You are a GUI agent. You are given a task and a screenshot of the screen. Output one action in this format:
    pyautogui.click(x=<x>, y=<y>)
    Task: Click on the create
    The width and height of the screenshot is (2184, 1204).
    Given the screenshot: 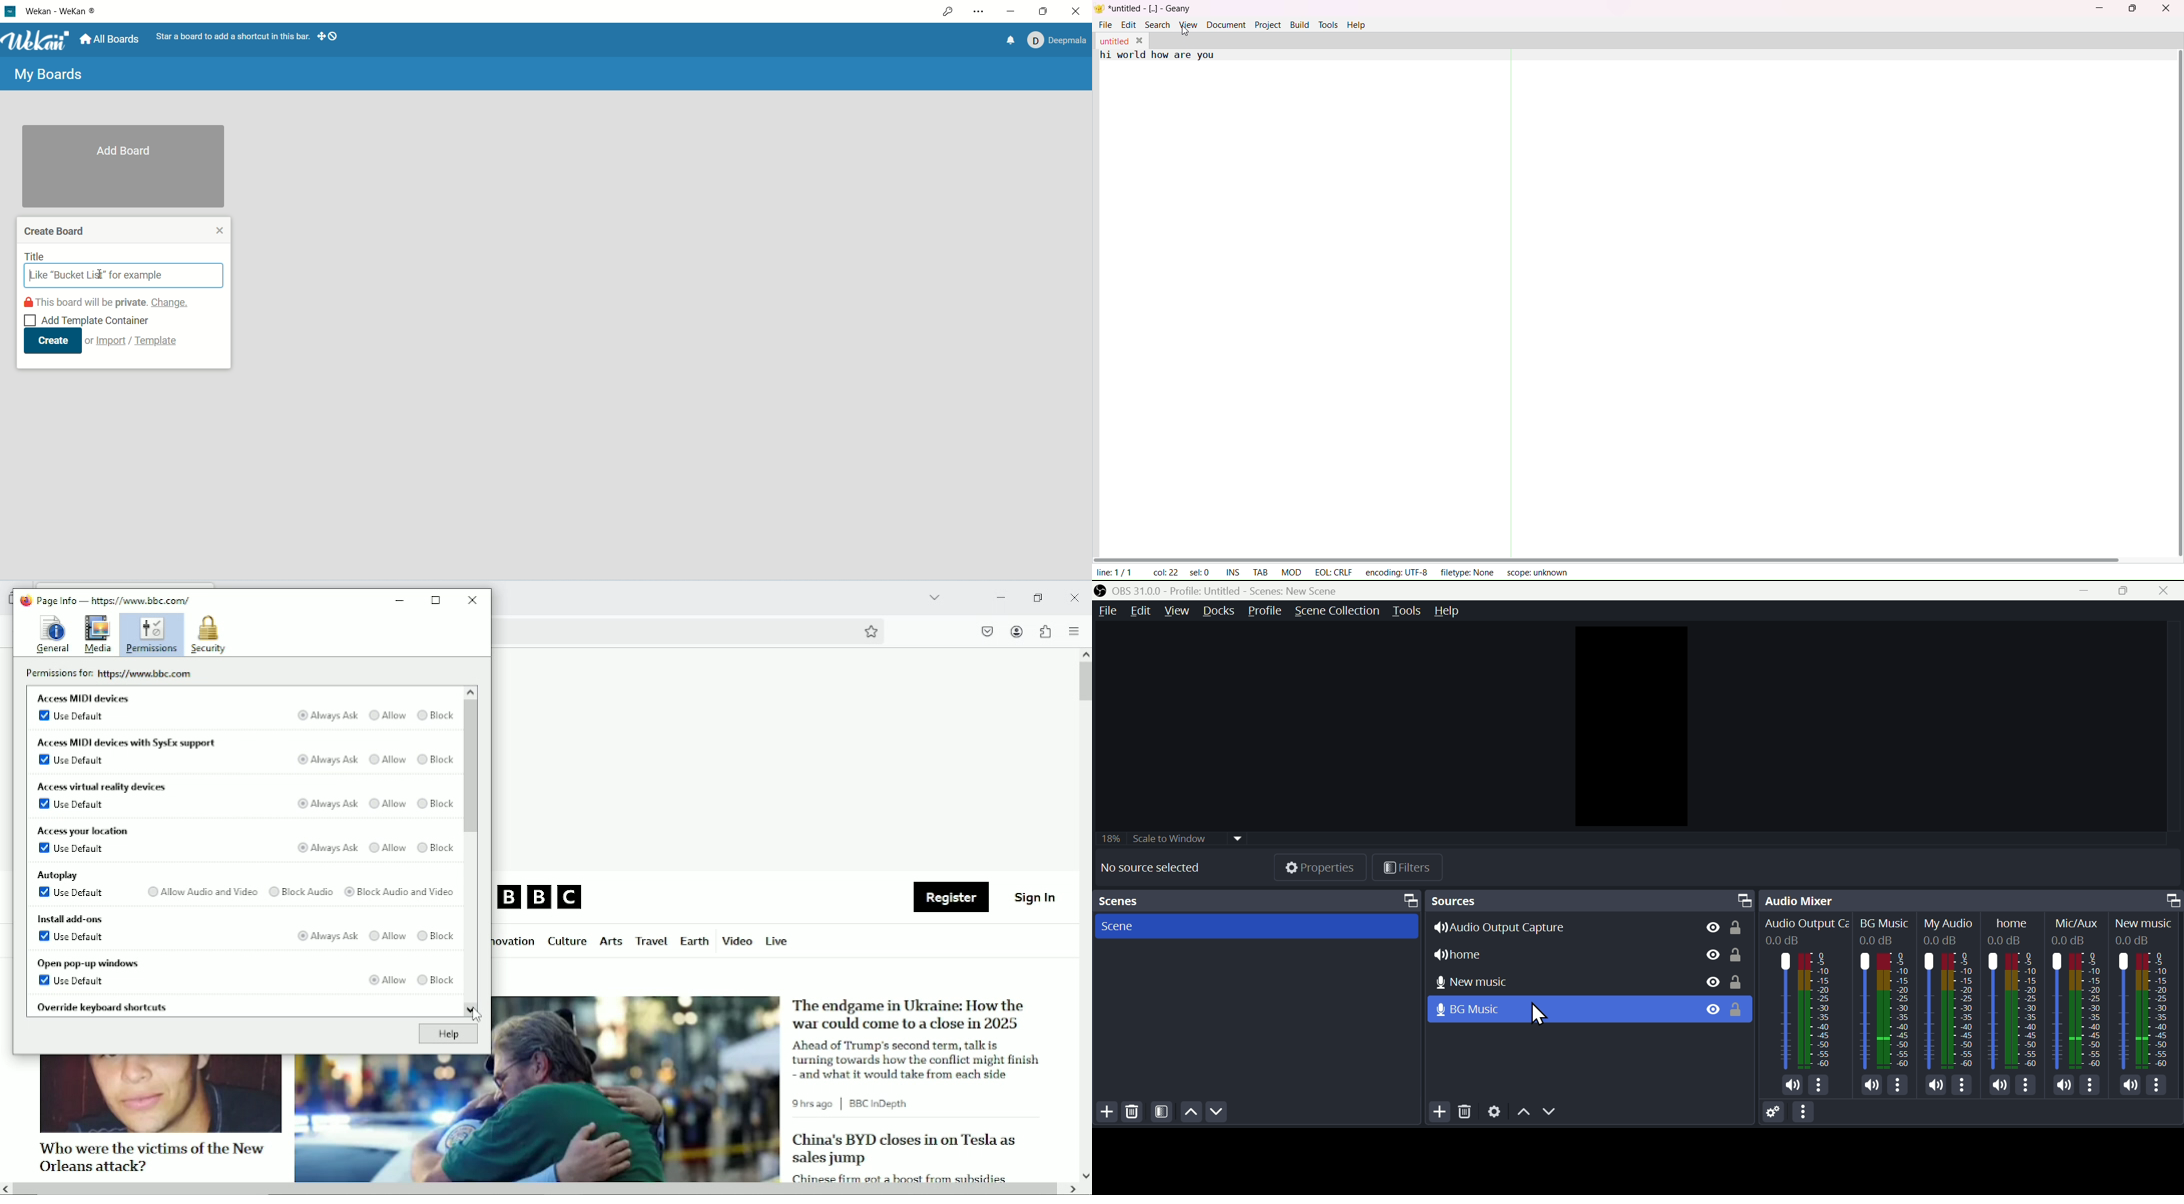 What is the action you would take?
    pyautogui.click(x=52, y=341)
    